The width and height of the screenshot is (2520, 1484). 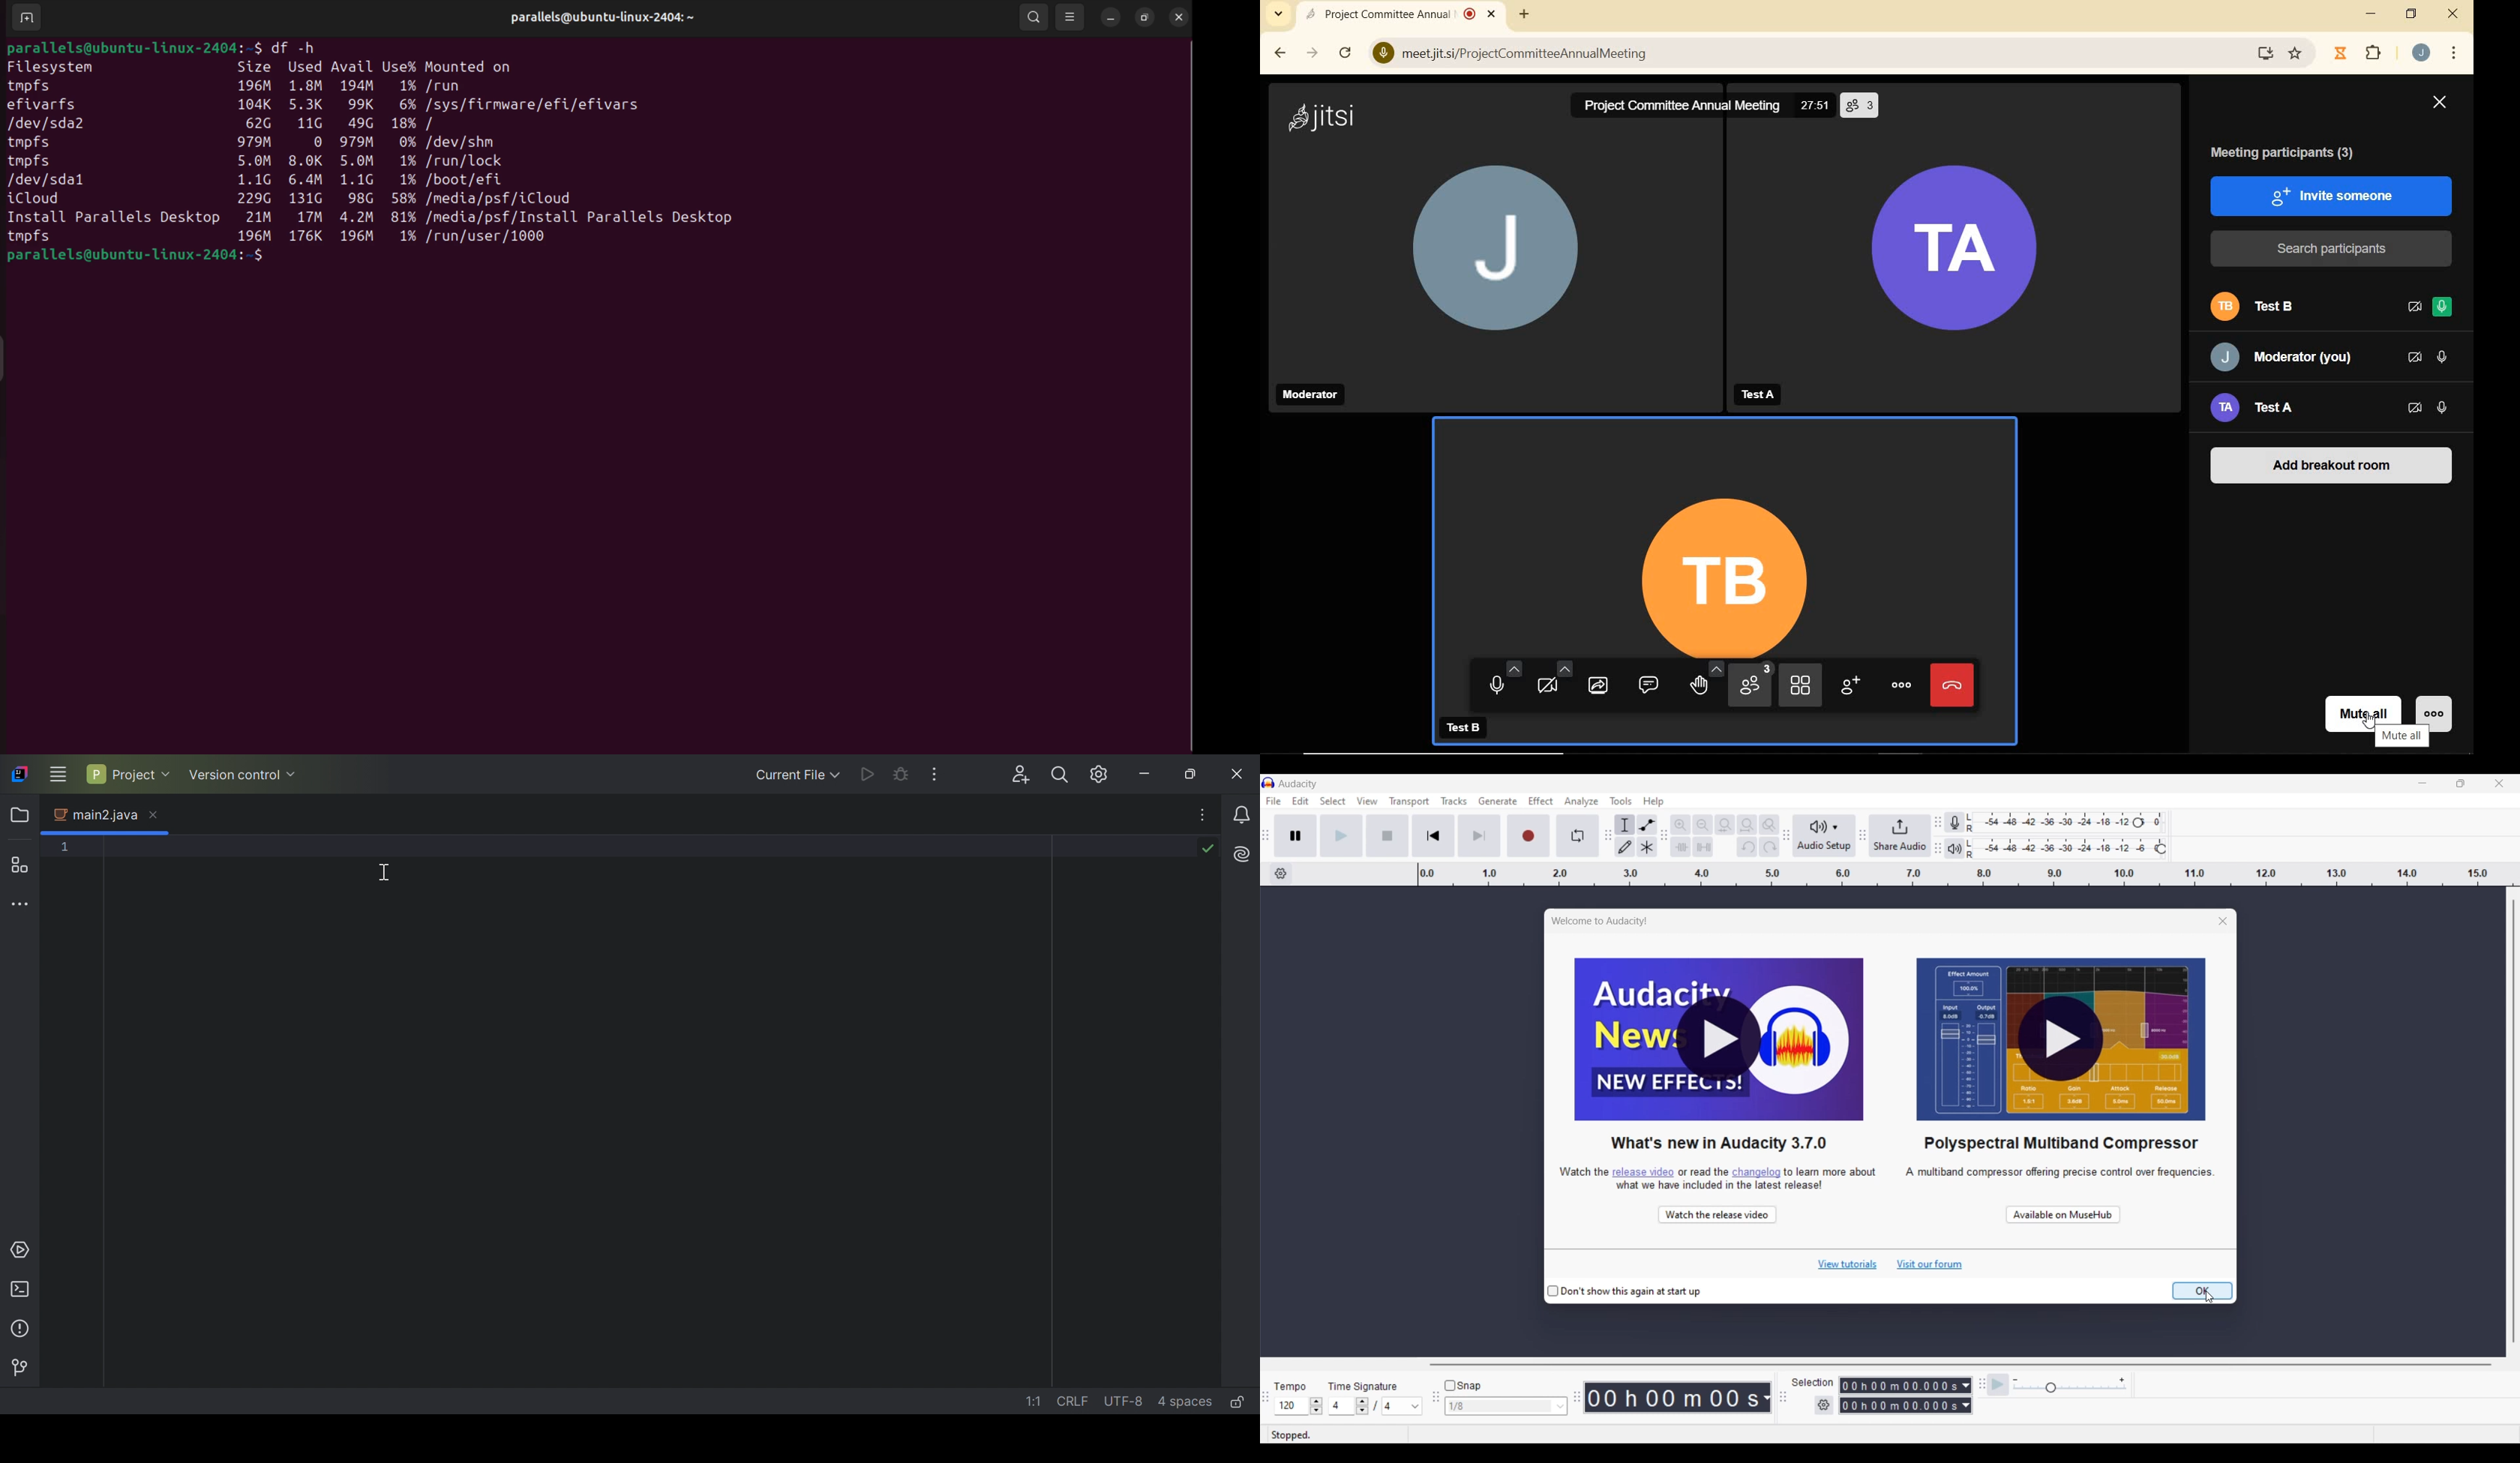 What do you see at coordinates (1957, 253) in the screenshot?
I see `TA` at bounding box center [1957, 253].